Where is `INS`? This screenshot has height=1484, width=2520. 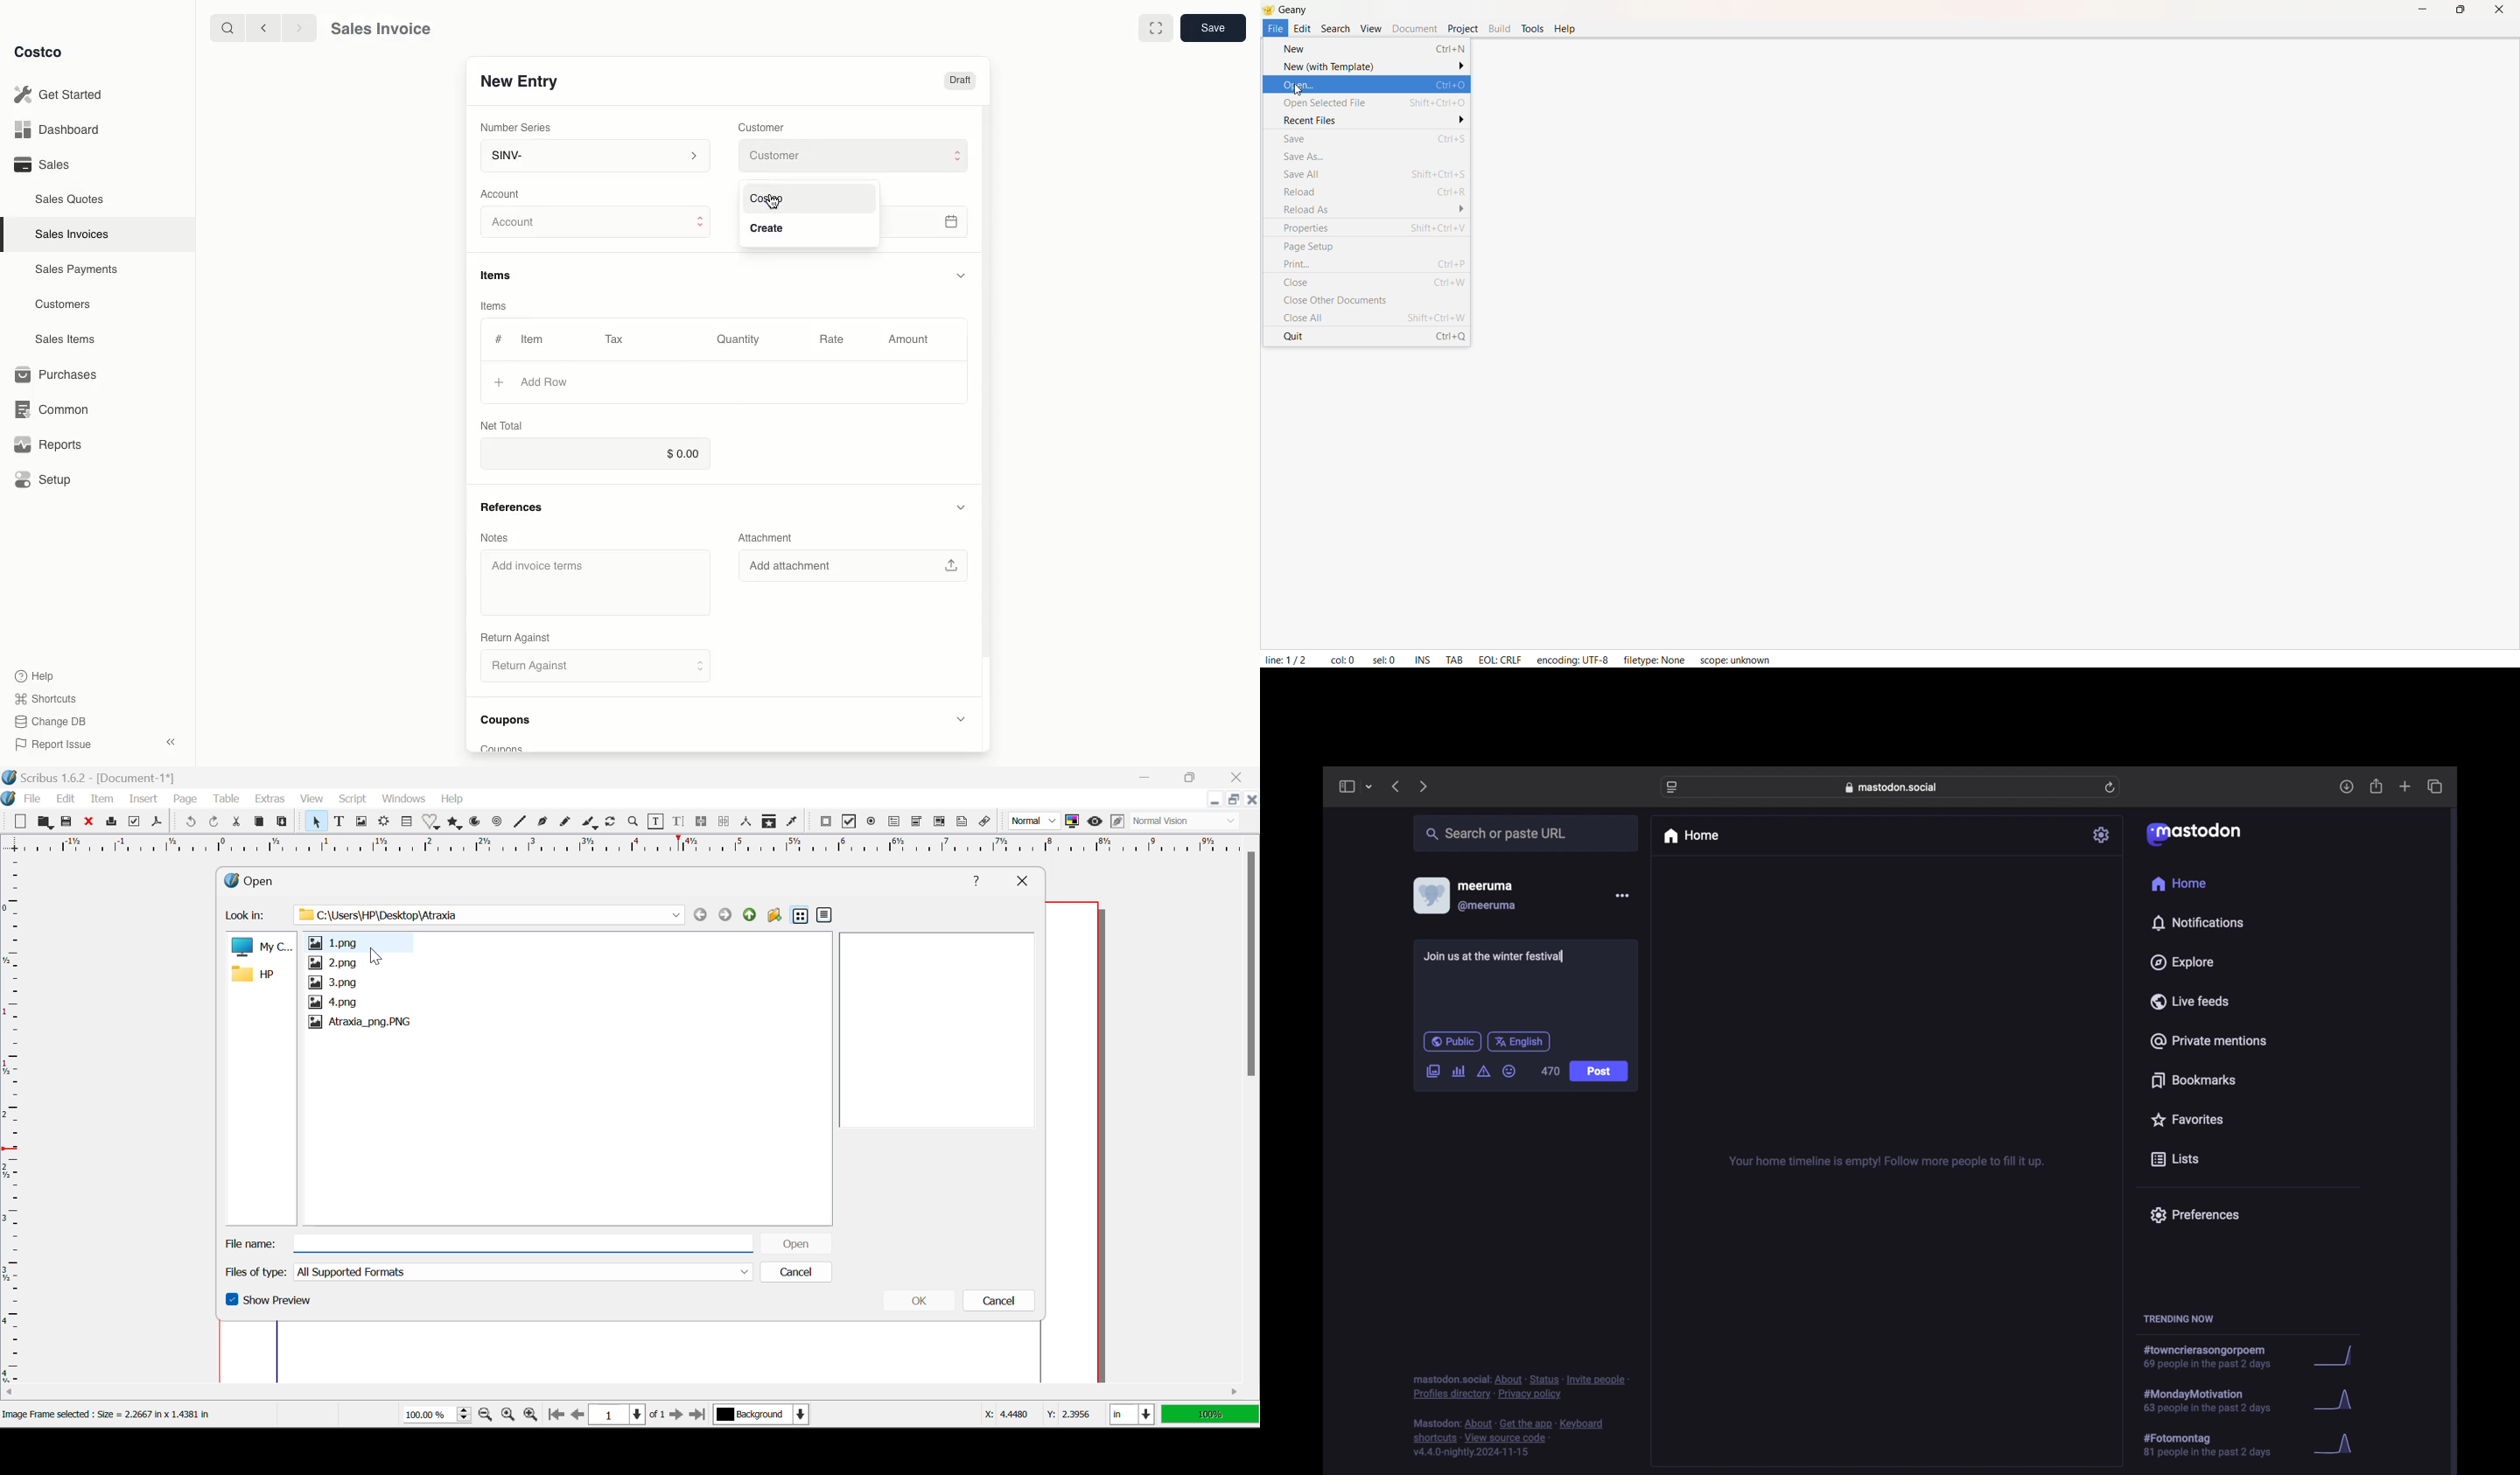 INS is located at coordinates (1422, 660).